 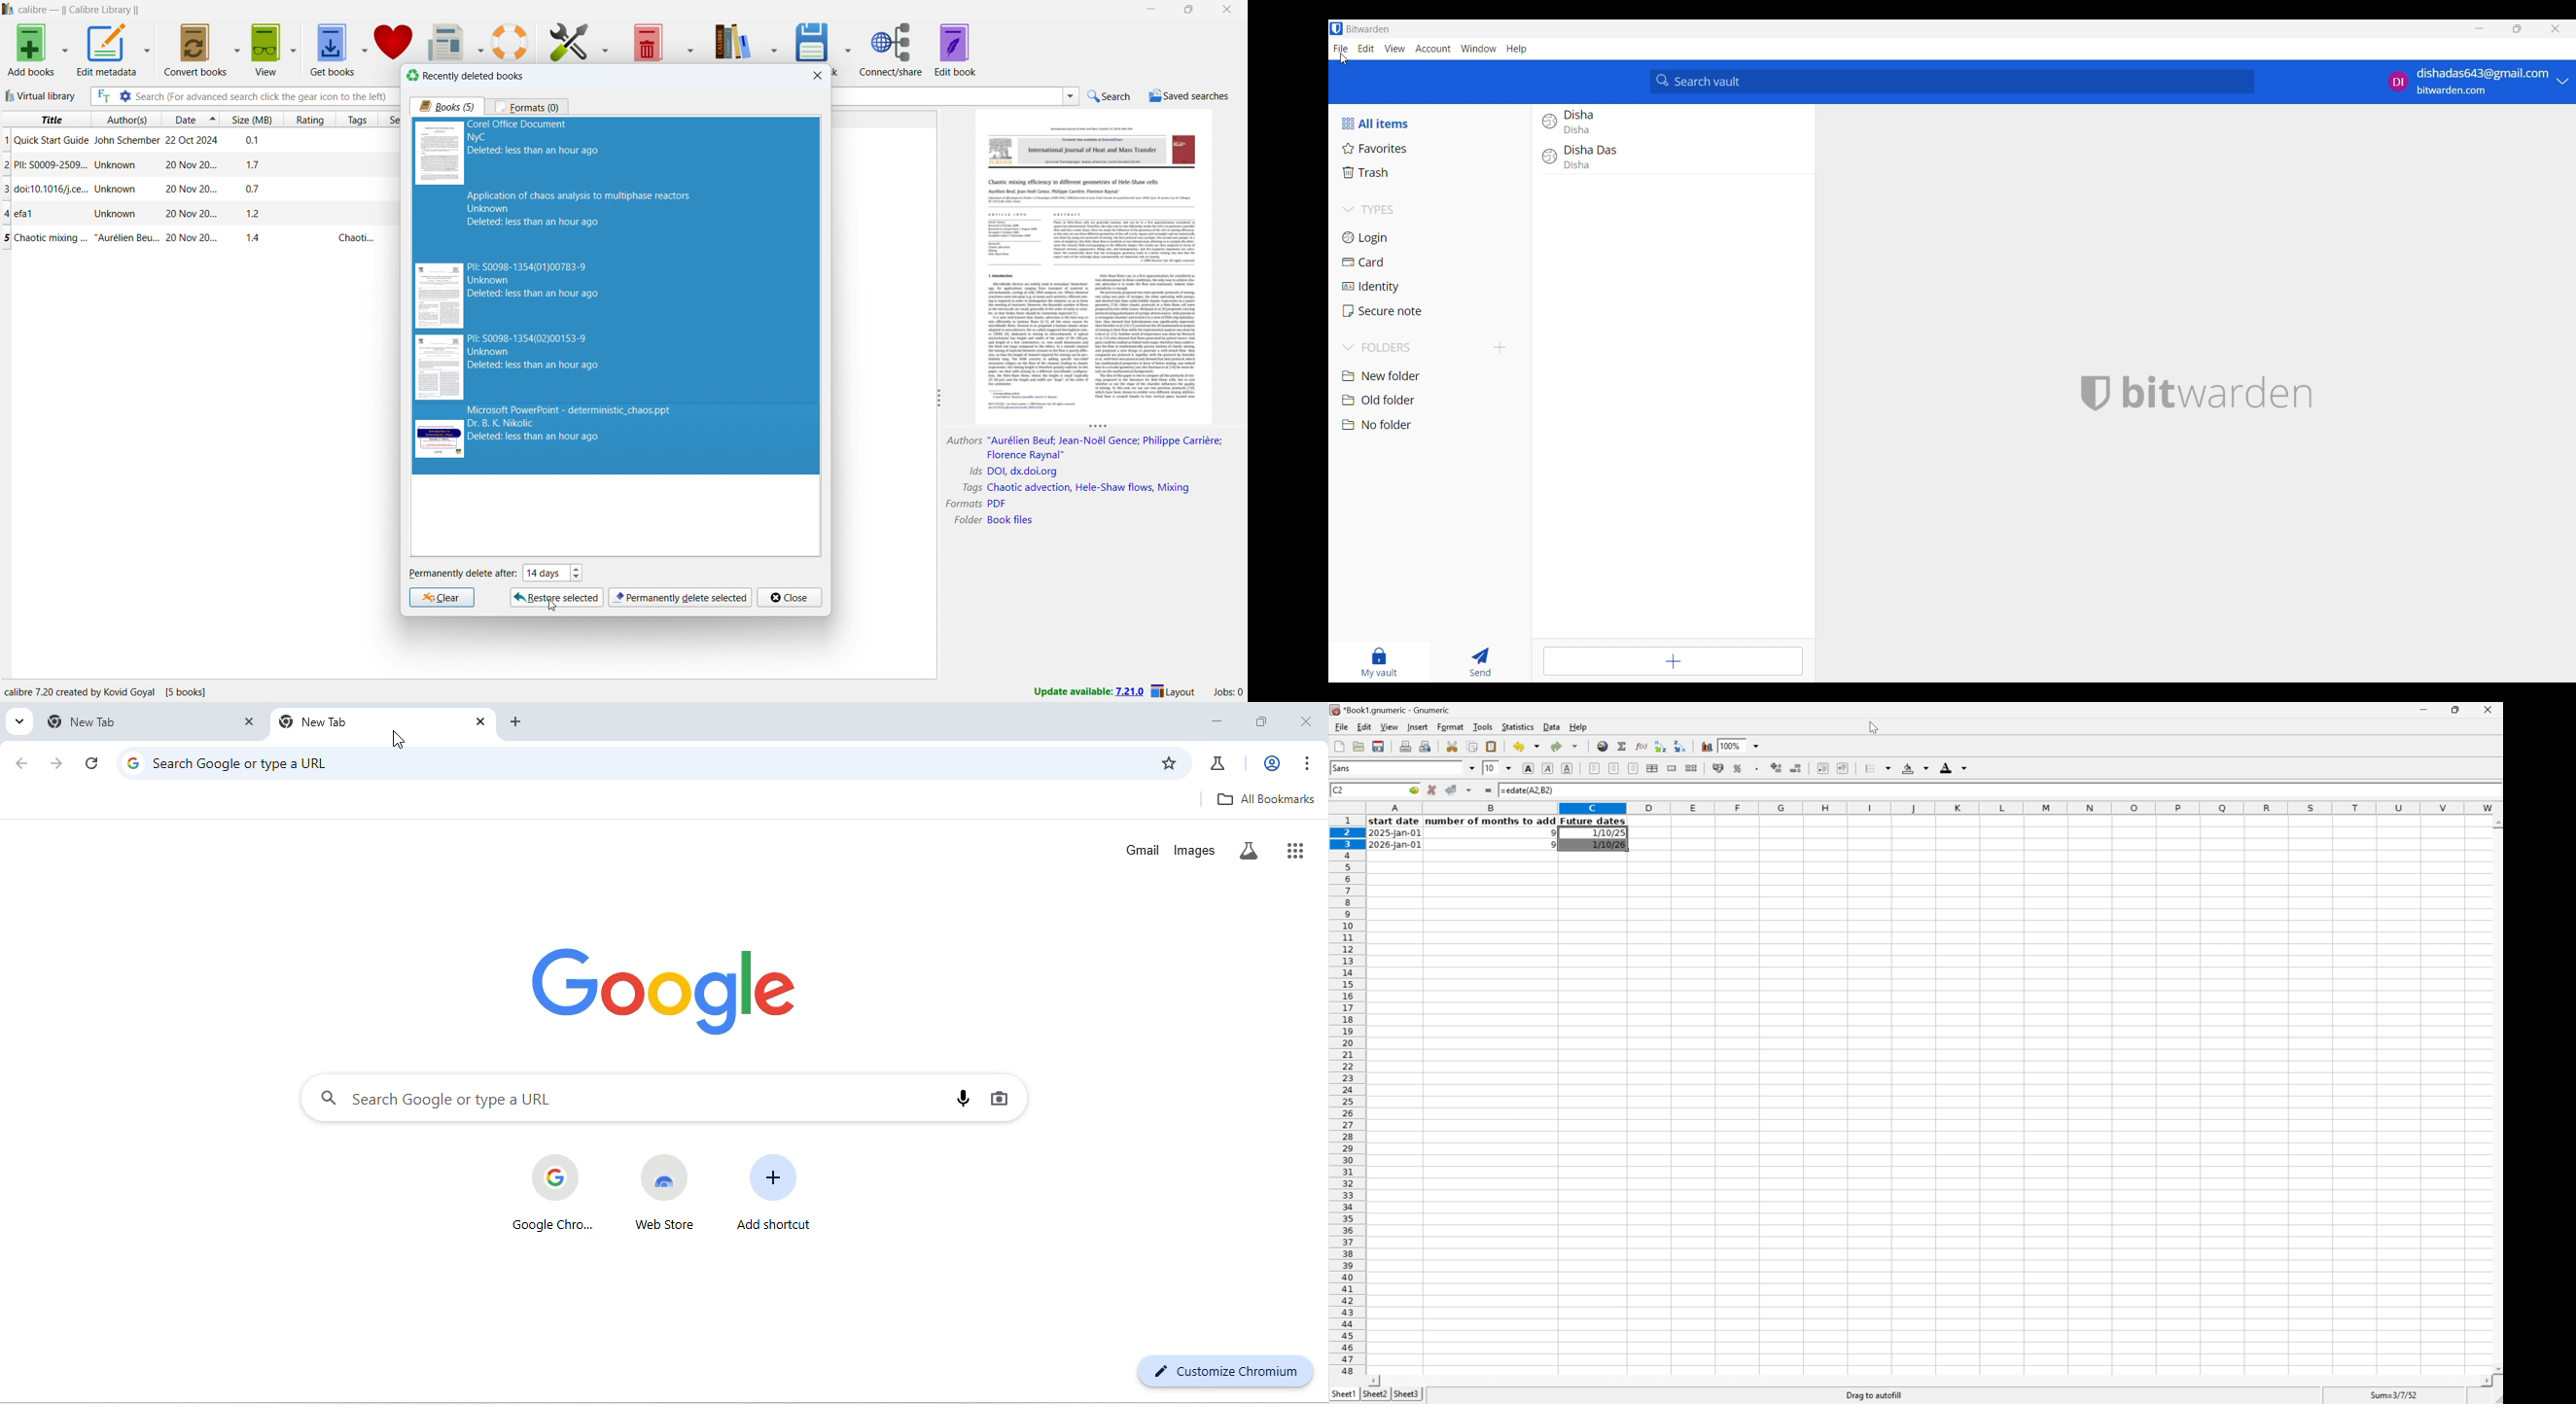 I want to click on Sort the selected region in descending order based on the first column selected, so click(x=1682, y=746).